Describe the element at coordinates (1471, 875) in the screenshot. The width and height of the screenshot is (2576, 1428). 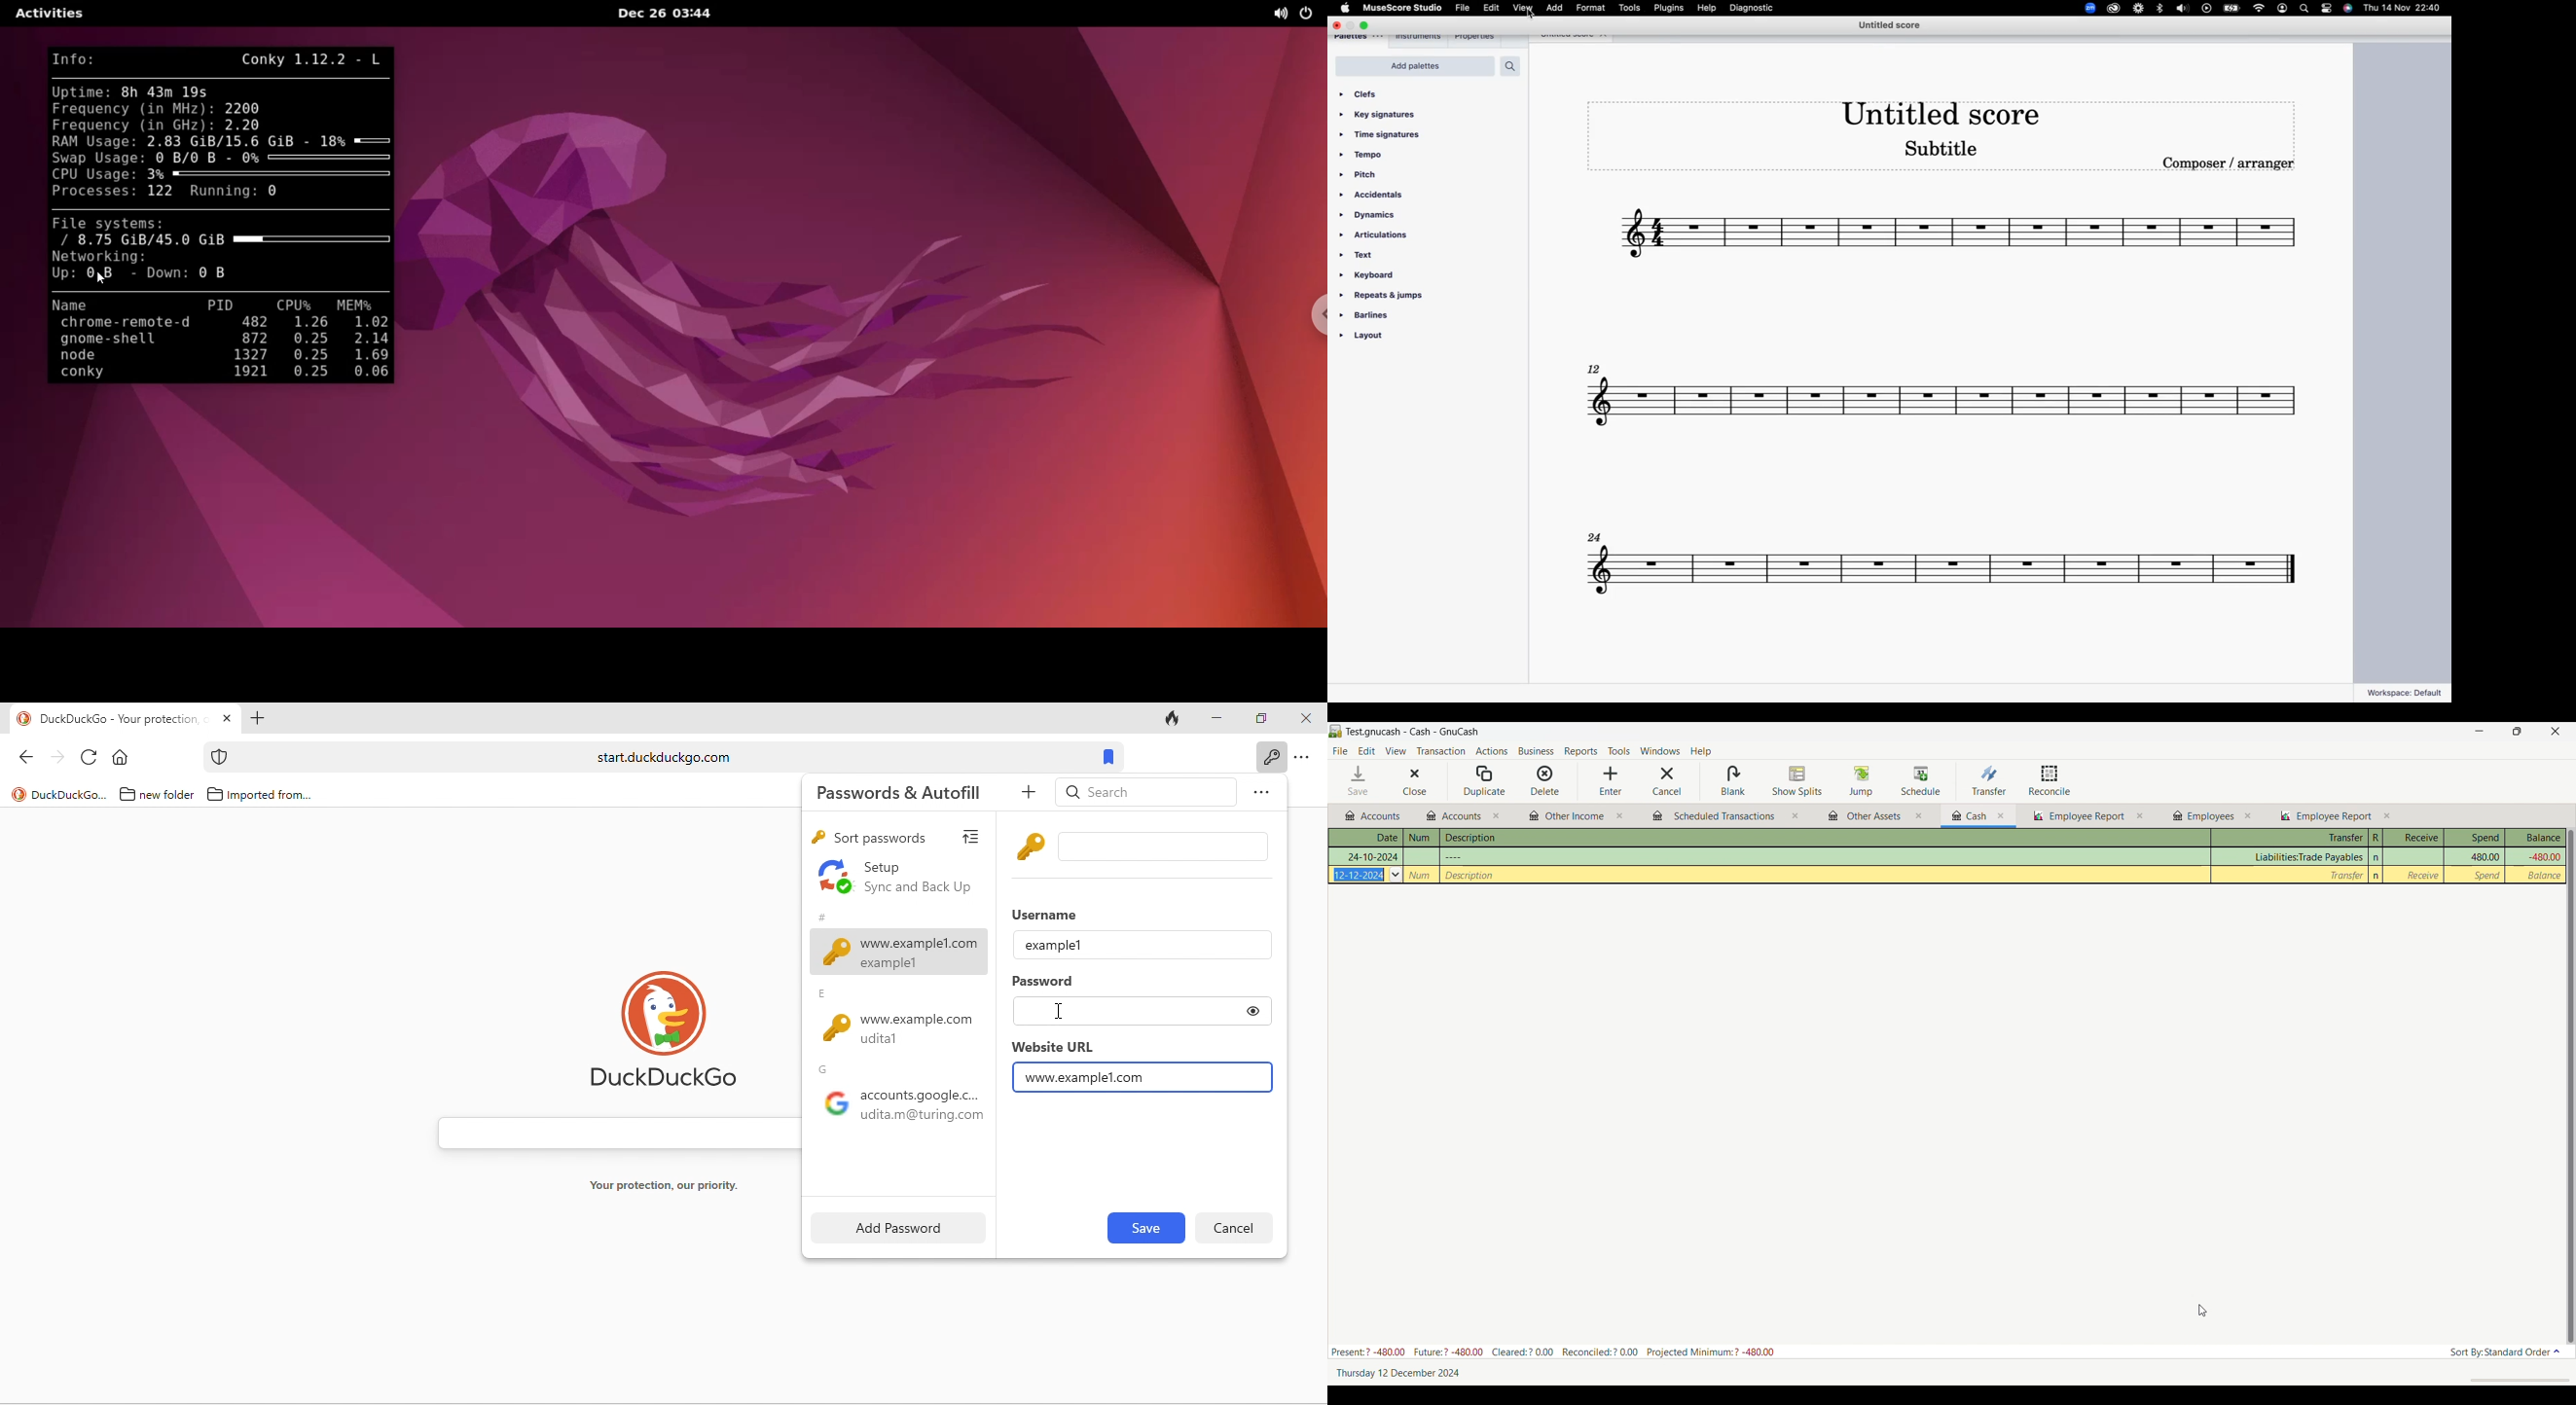
I see `` at that location.